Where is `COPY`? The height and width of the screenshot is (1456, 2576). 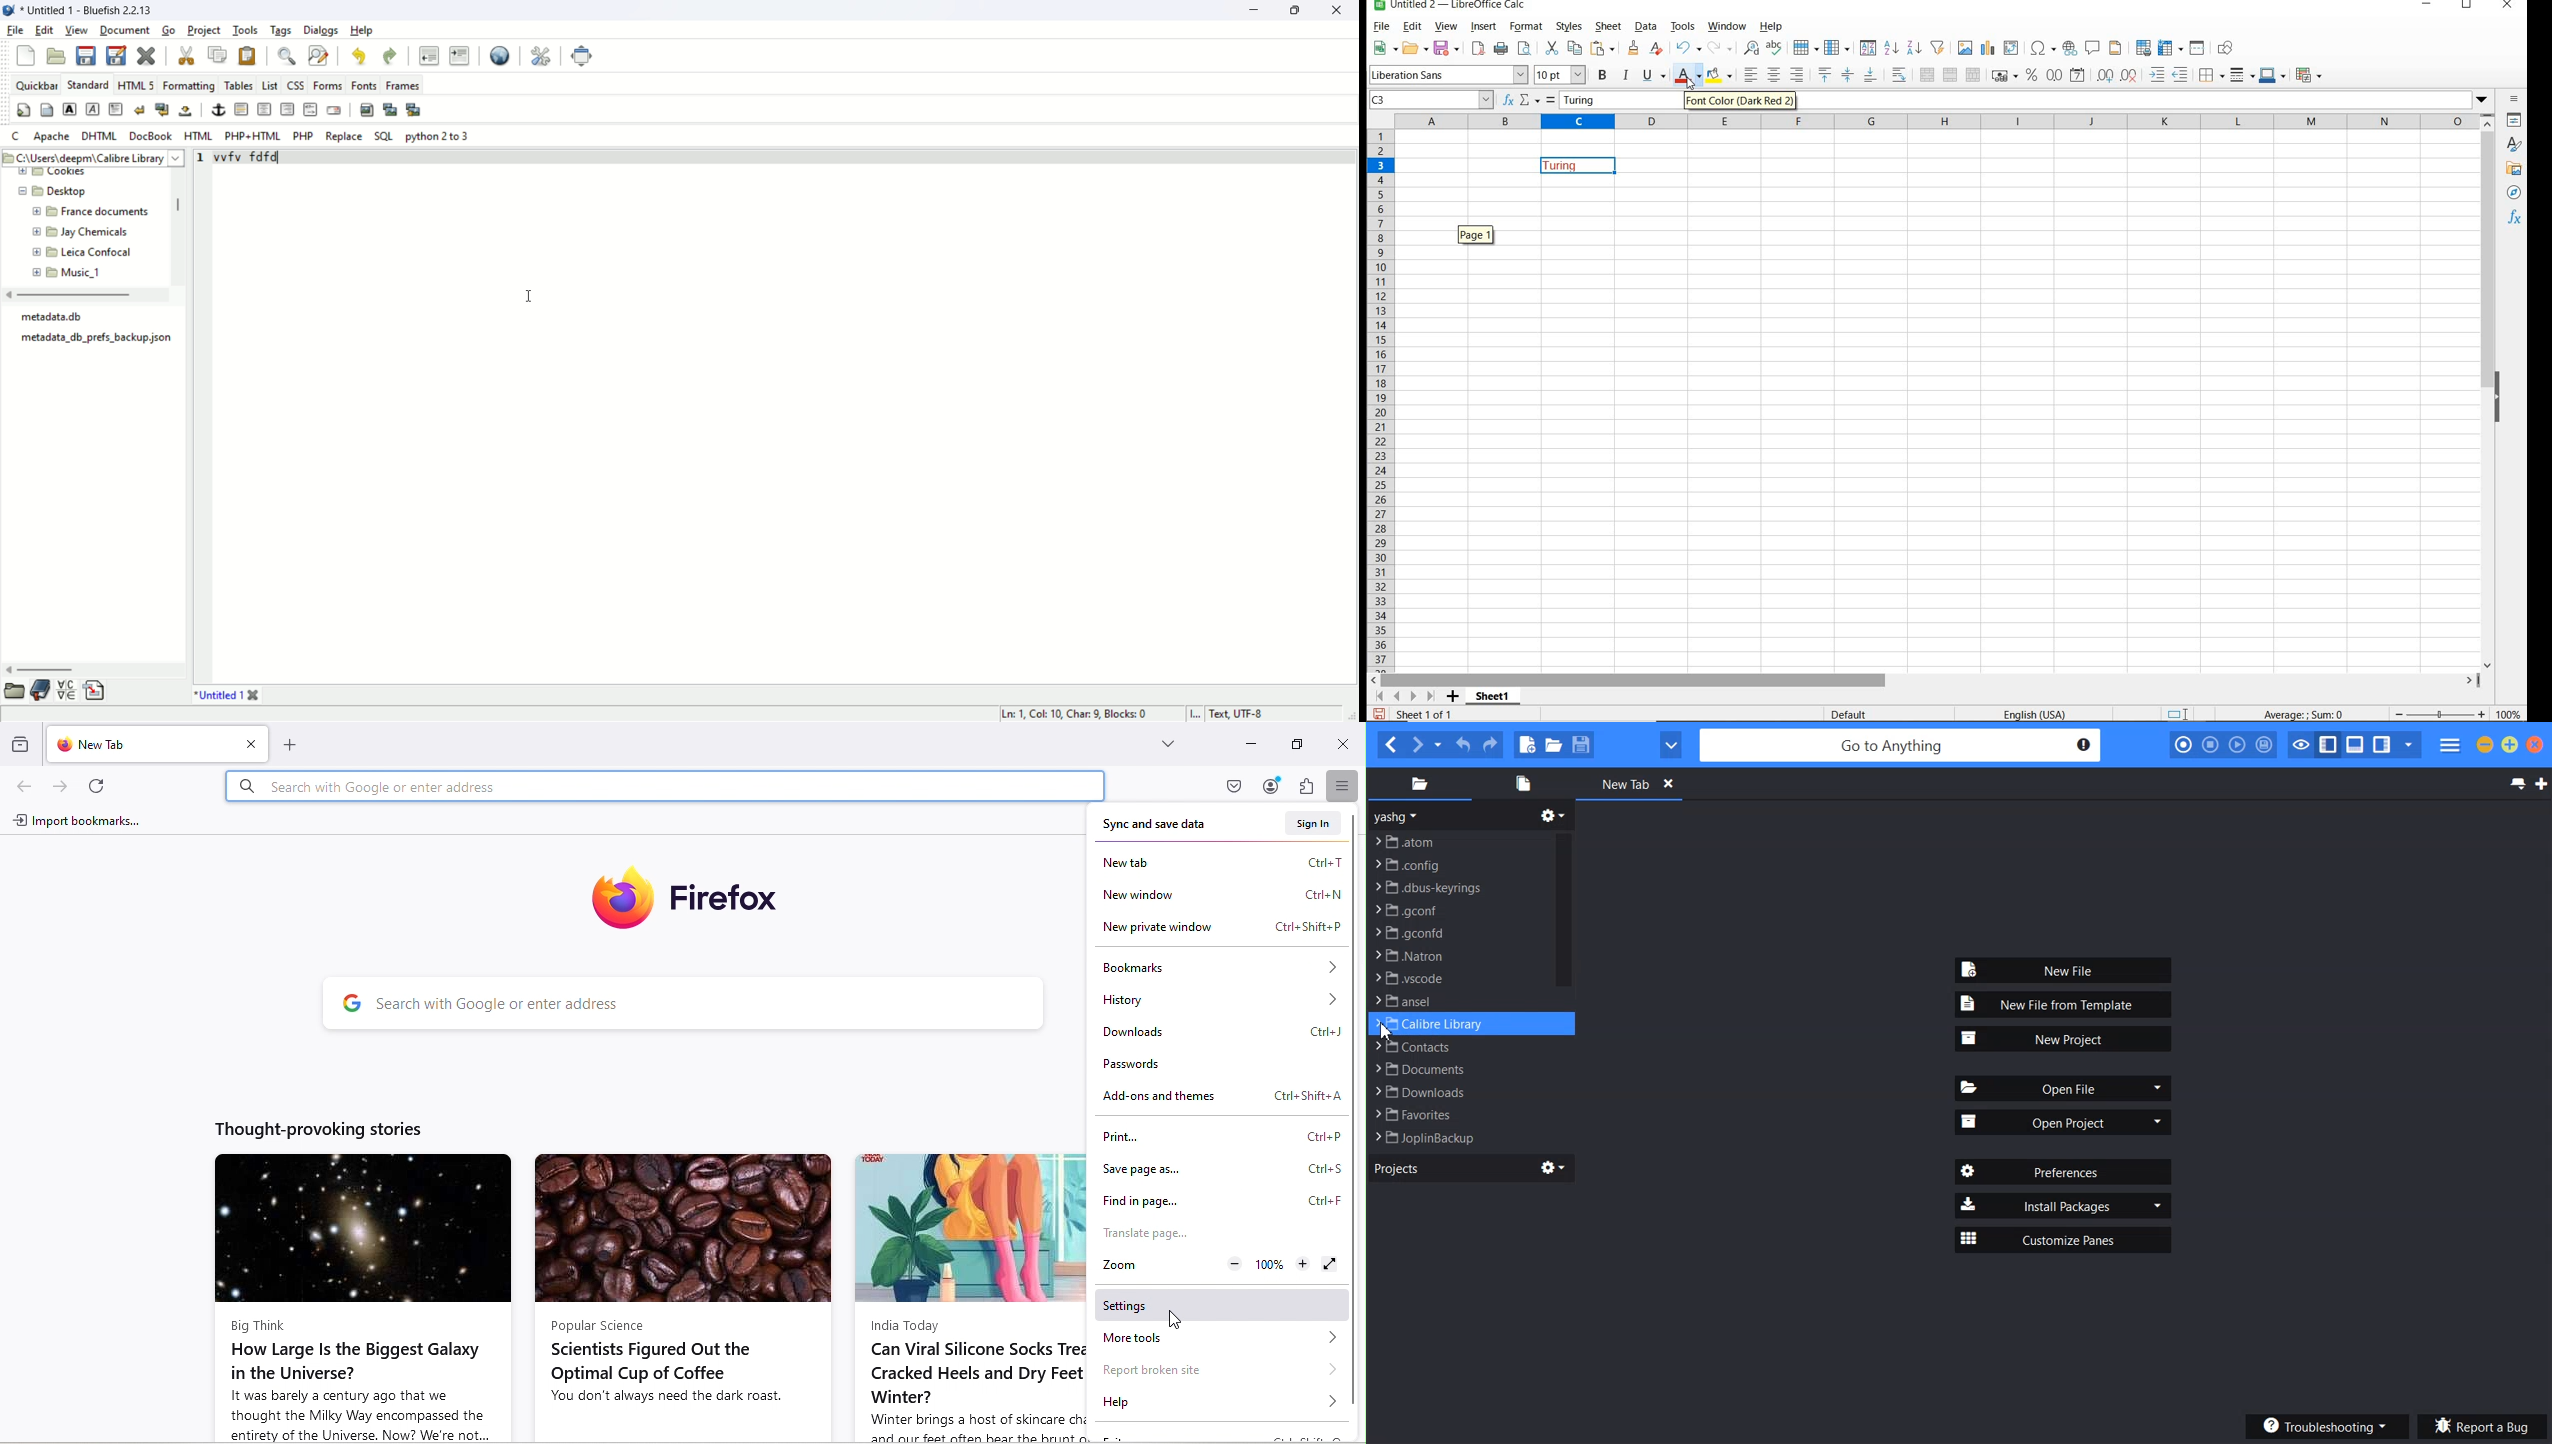
COPY is located at coordinates (1577, 49).